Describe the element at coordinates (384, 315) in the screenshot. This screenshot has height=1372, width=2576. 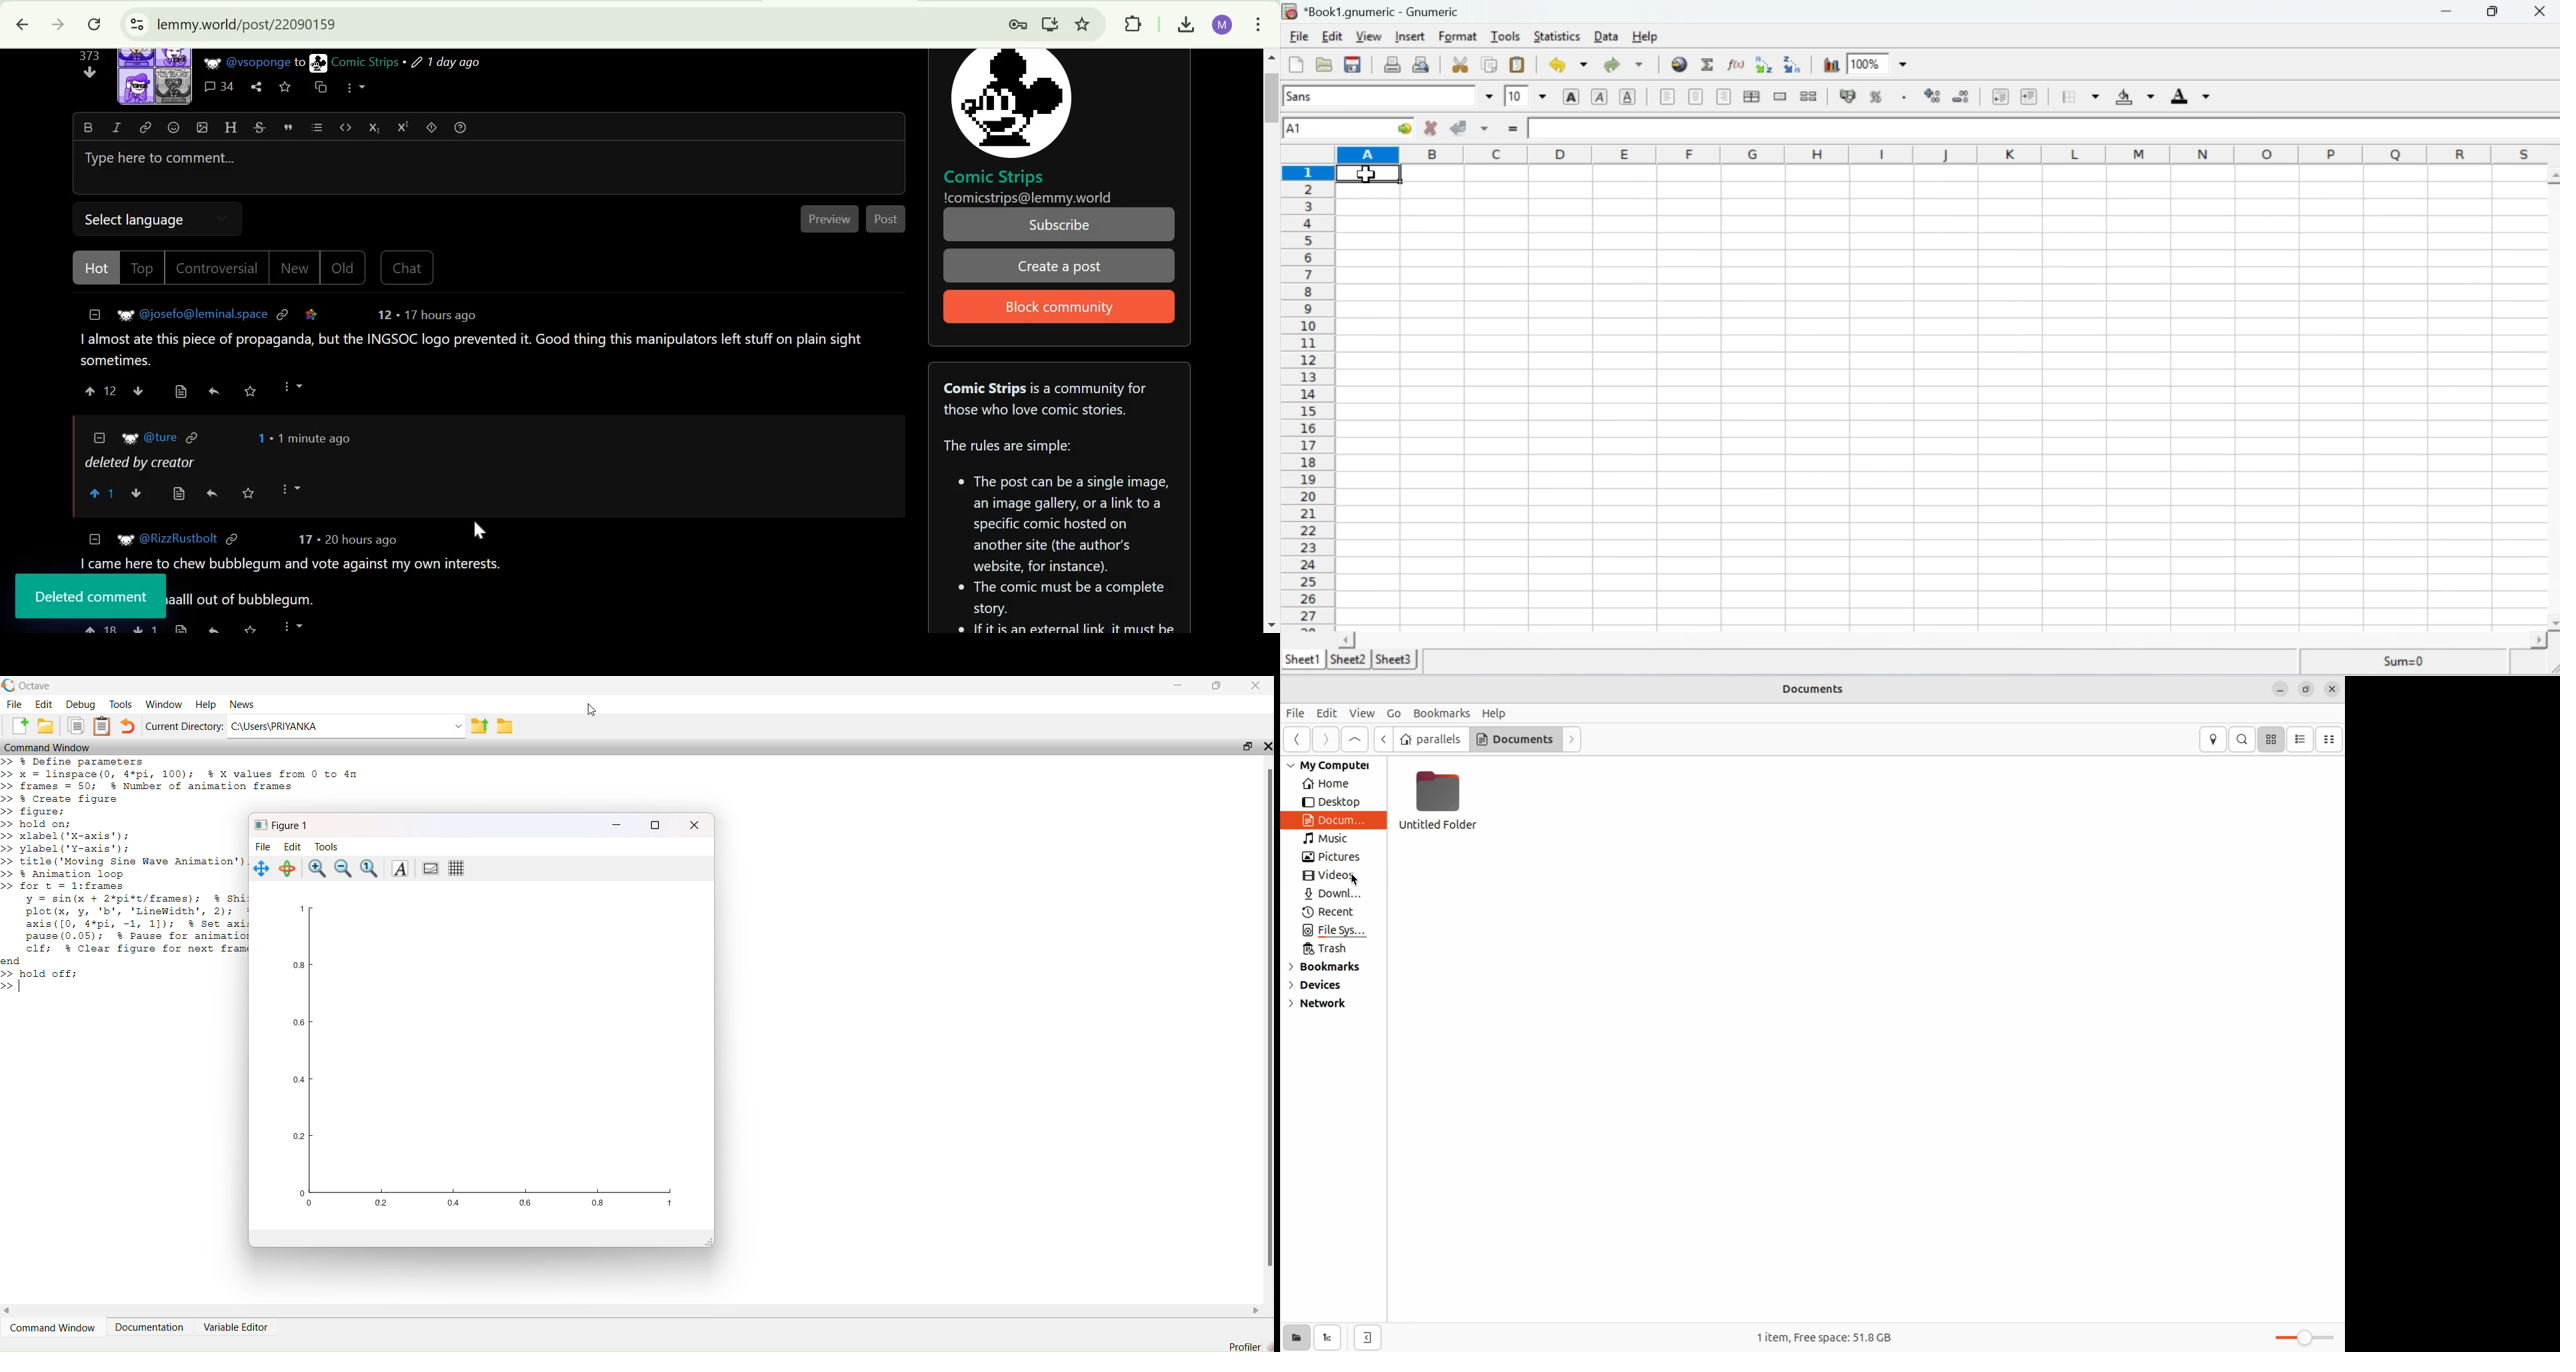
I see `12 points` at that location.